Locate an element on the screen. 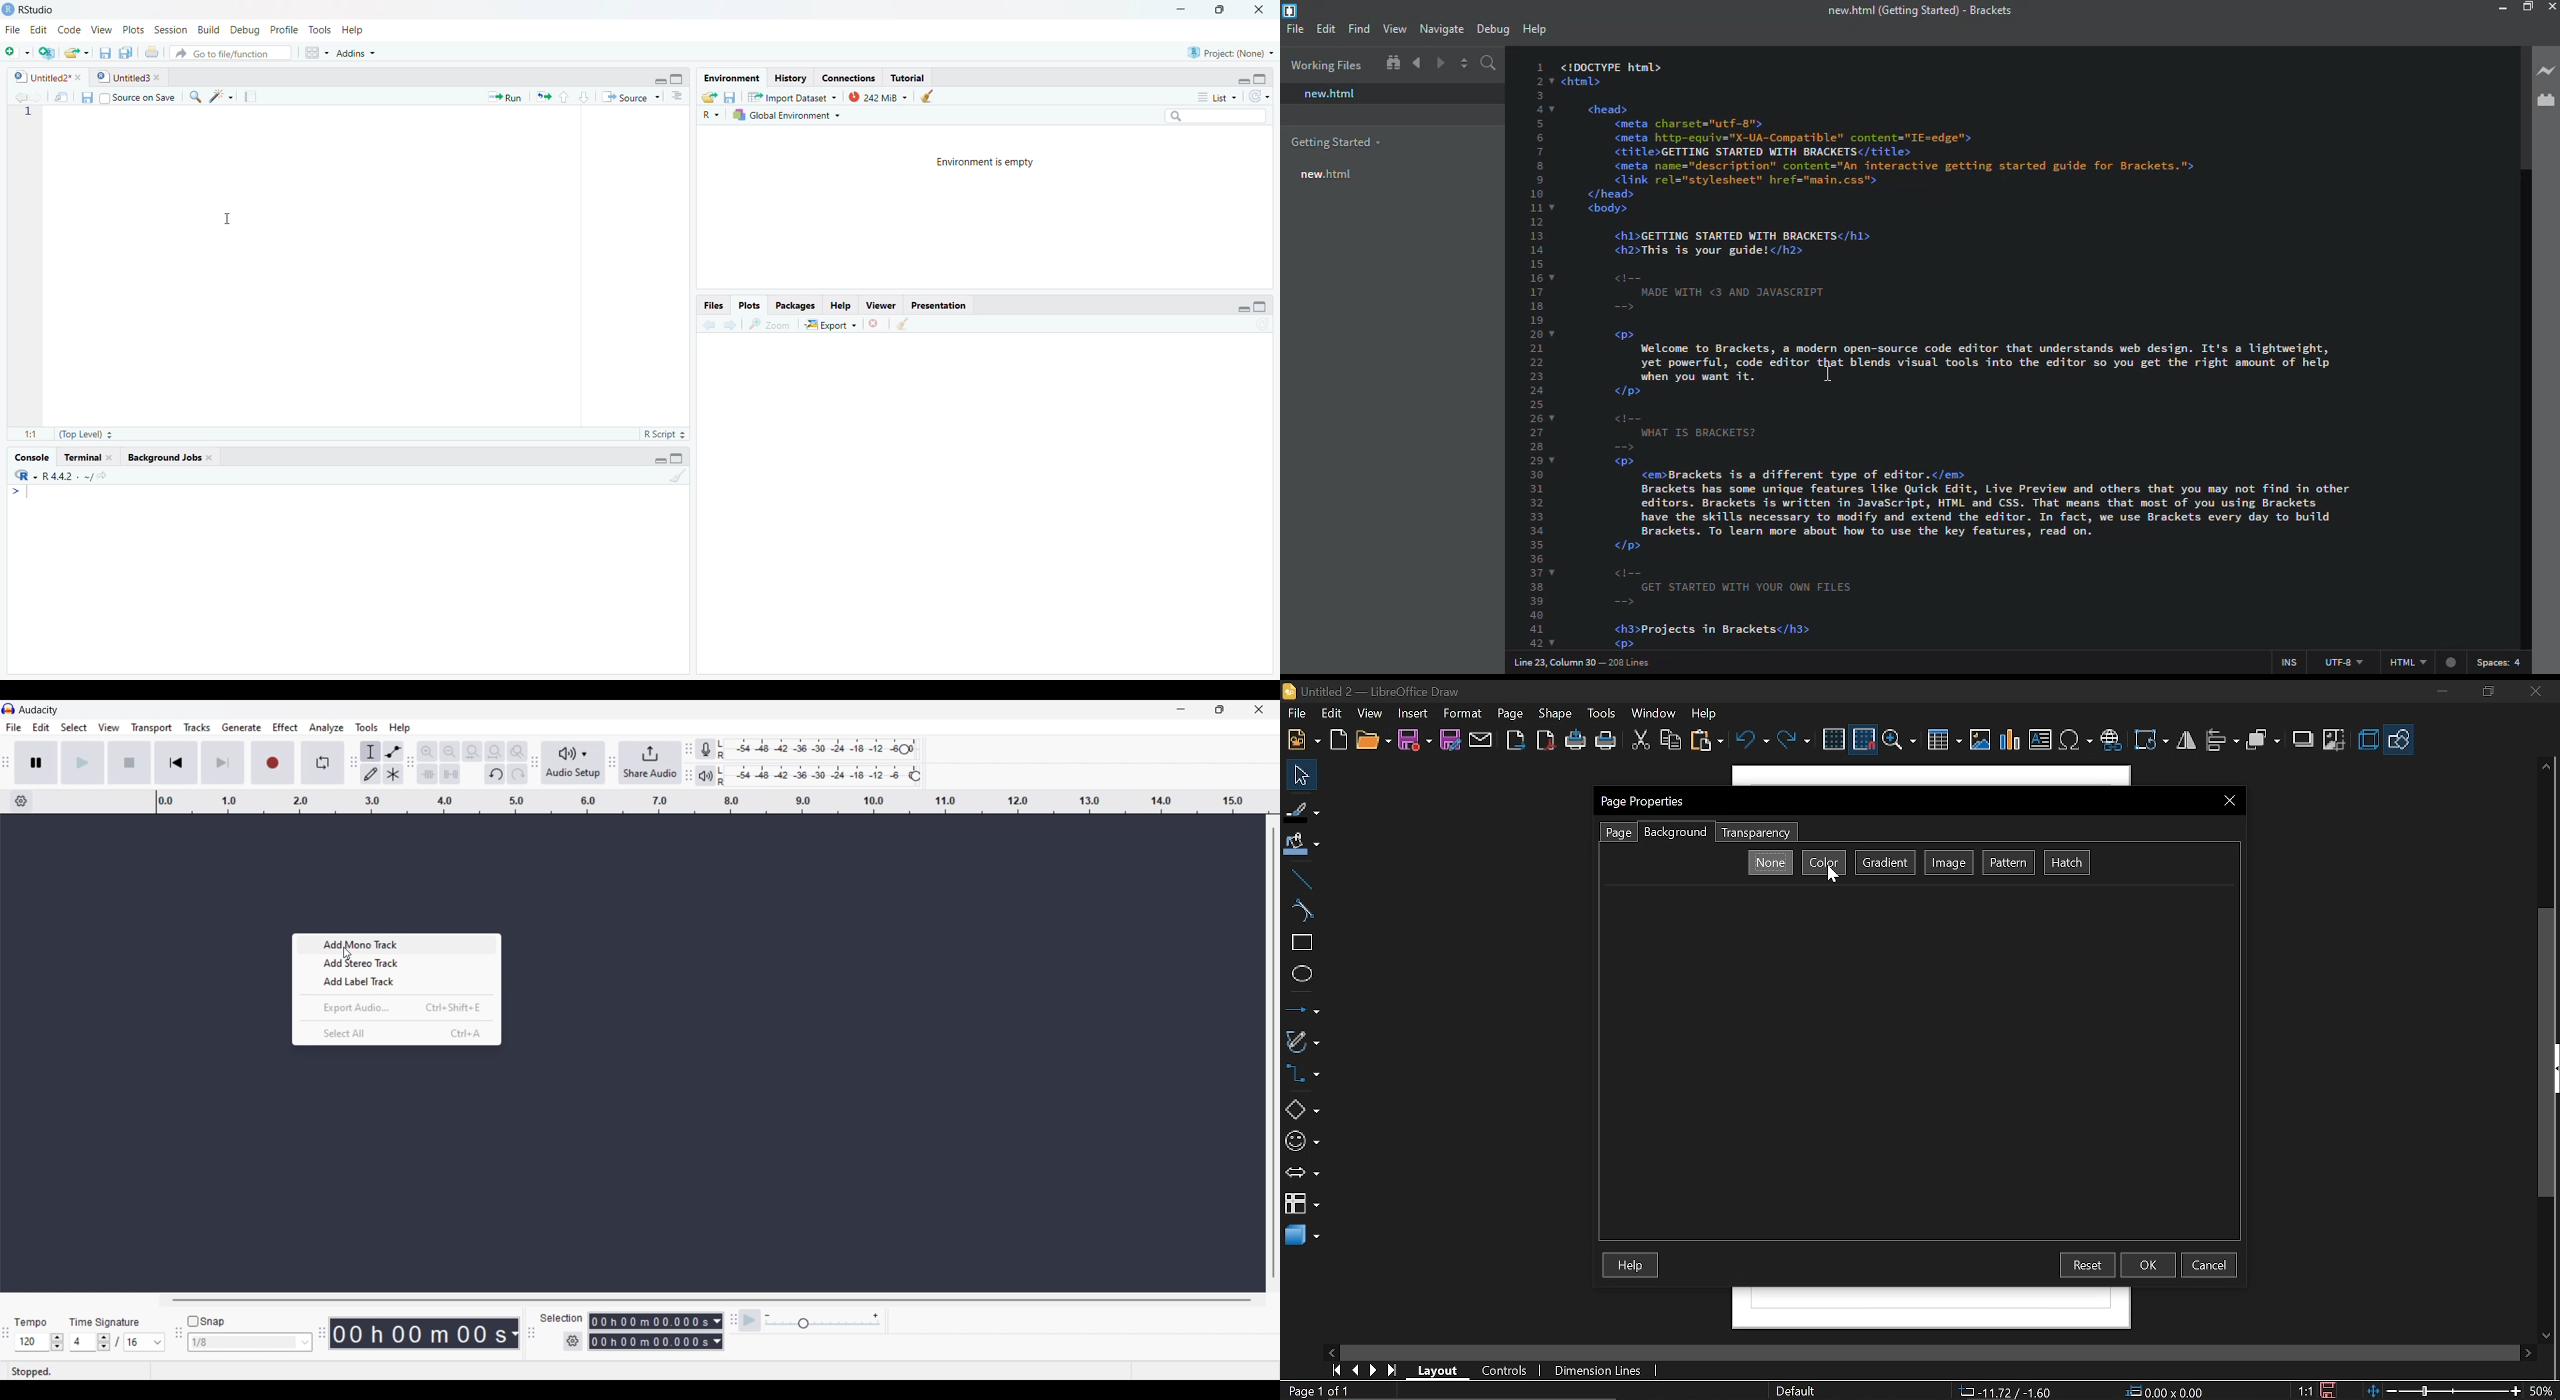  Window is located at coordinates (1654, 715).